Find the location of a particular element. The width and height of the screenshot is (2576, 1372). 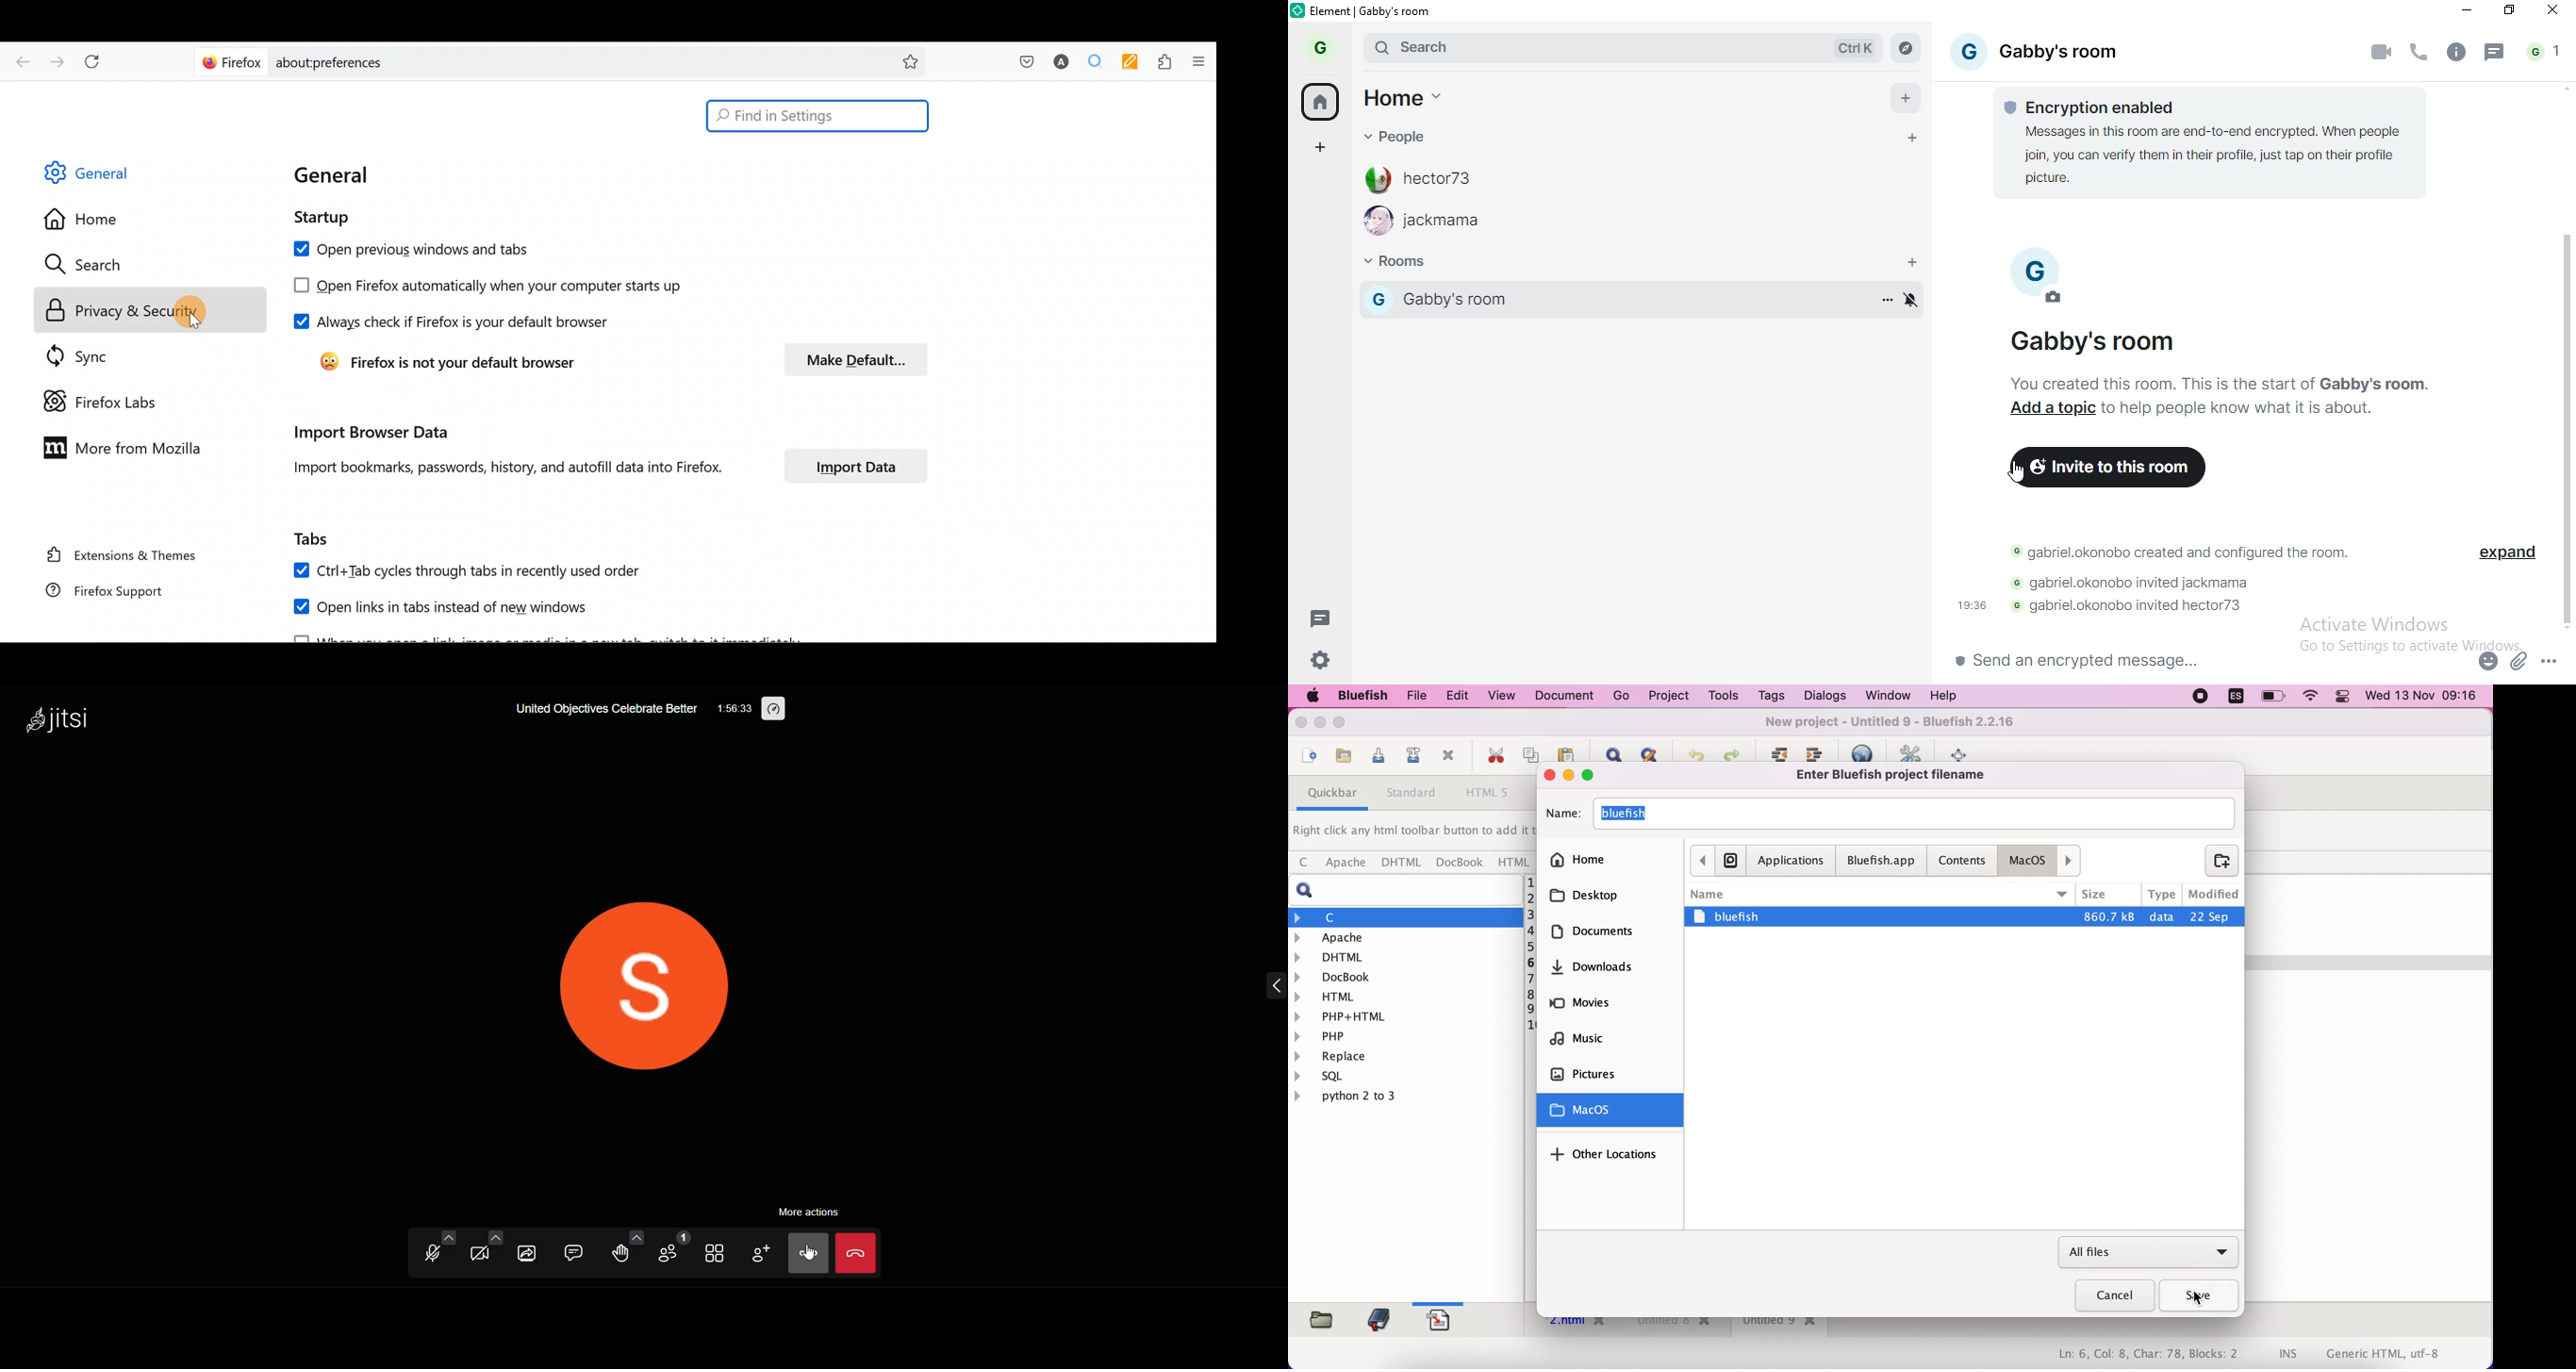

chat is located at coordinates (574, 1254).